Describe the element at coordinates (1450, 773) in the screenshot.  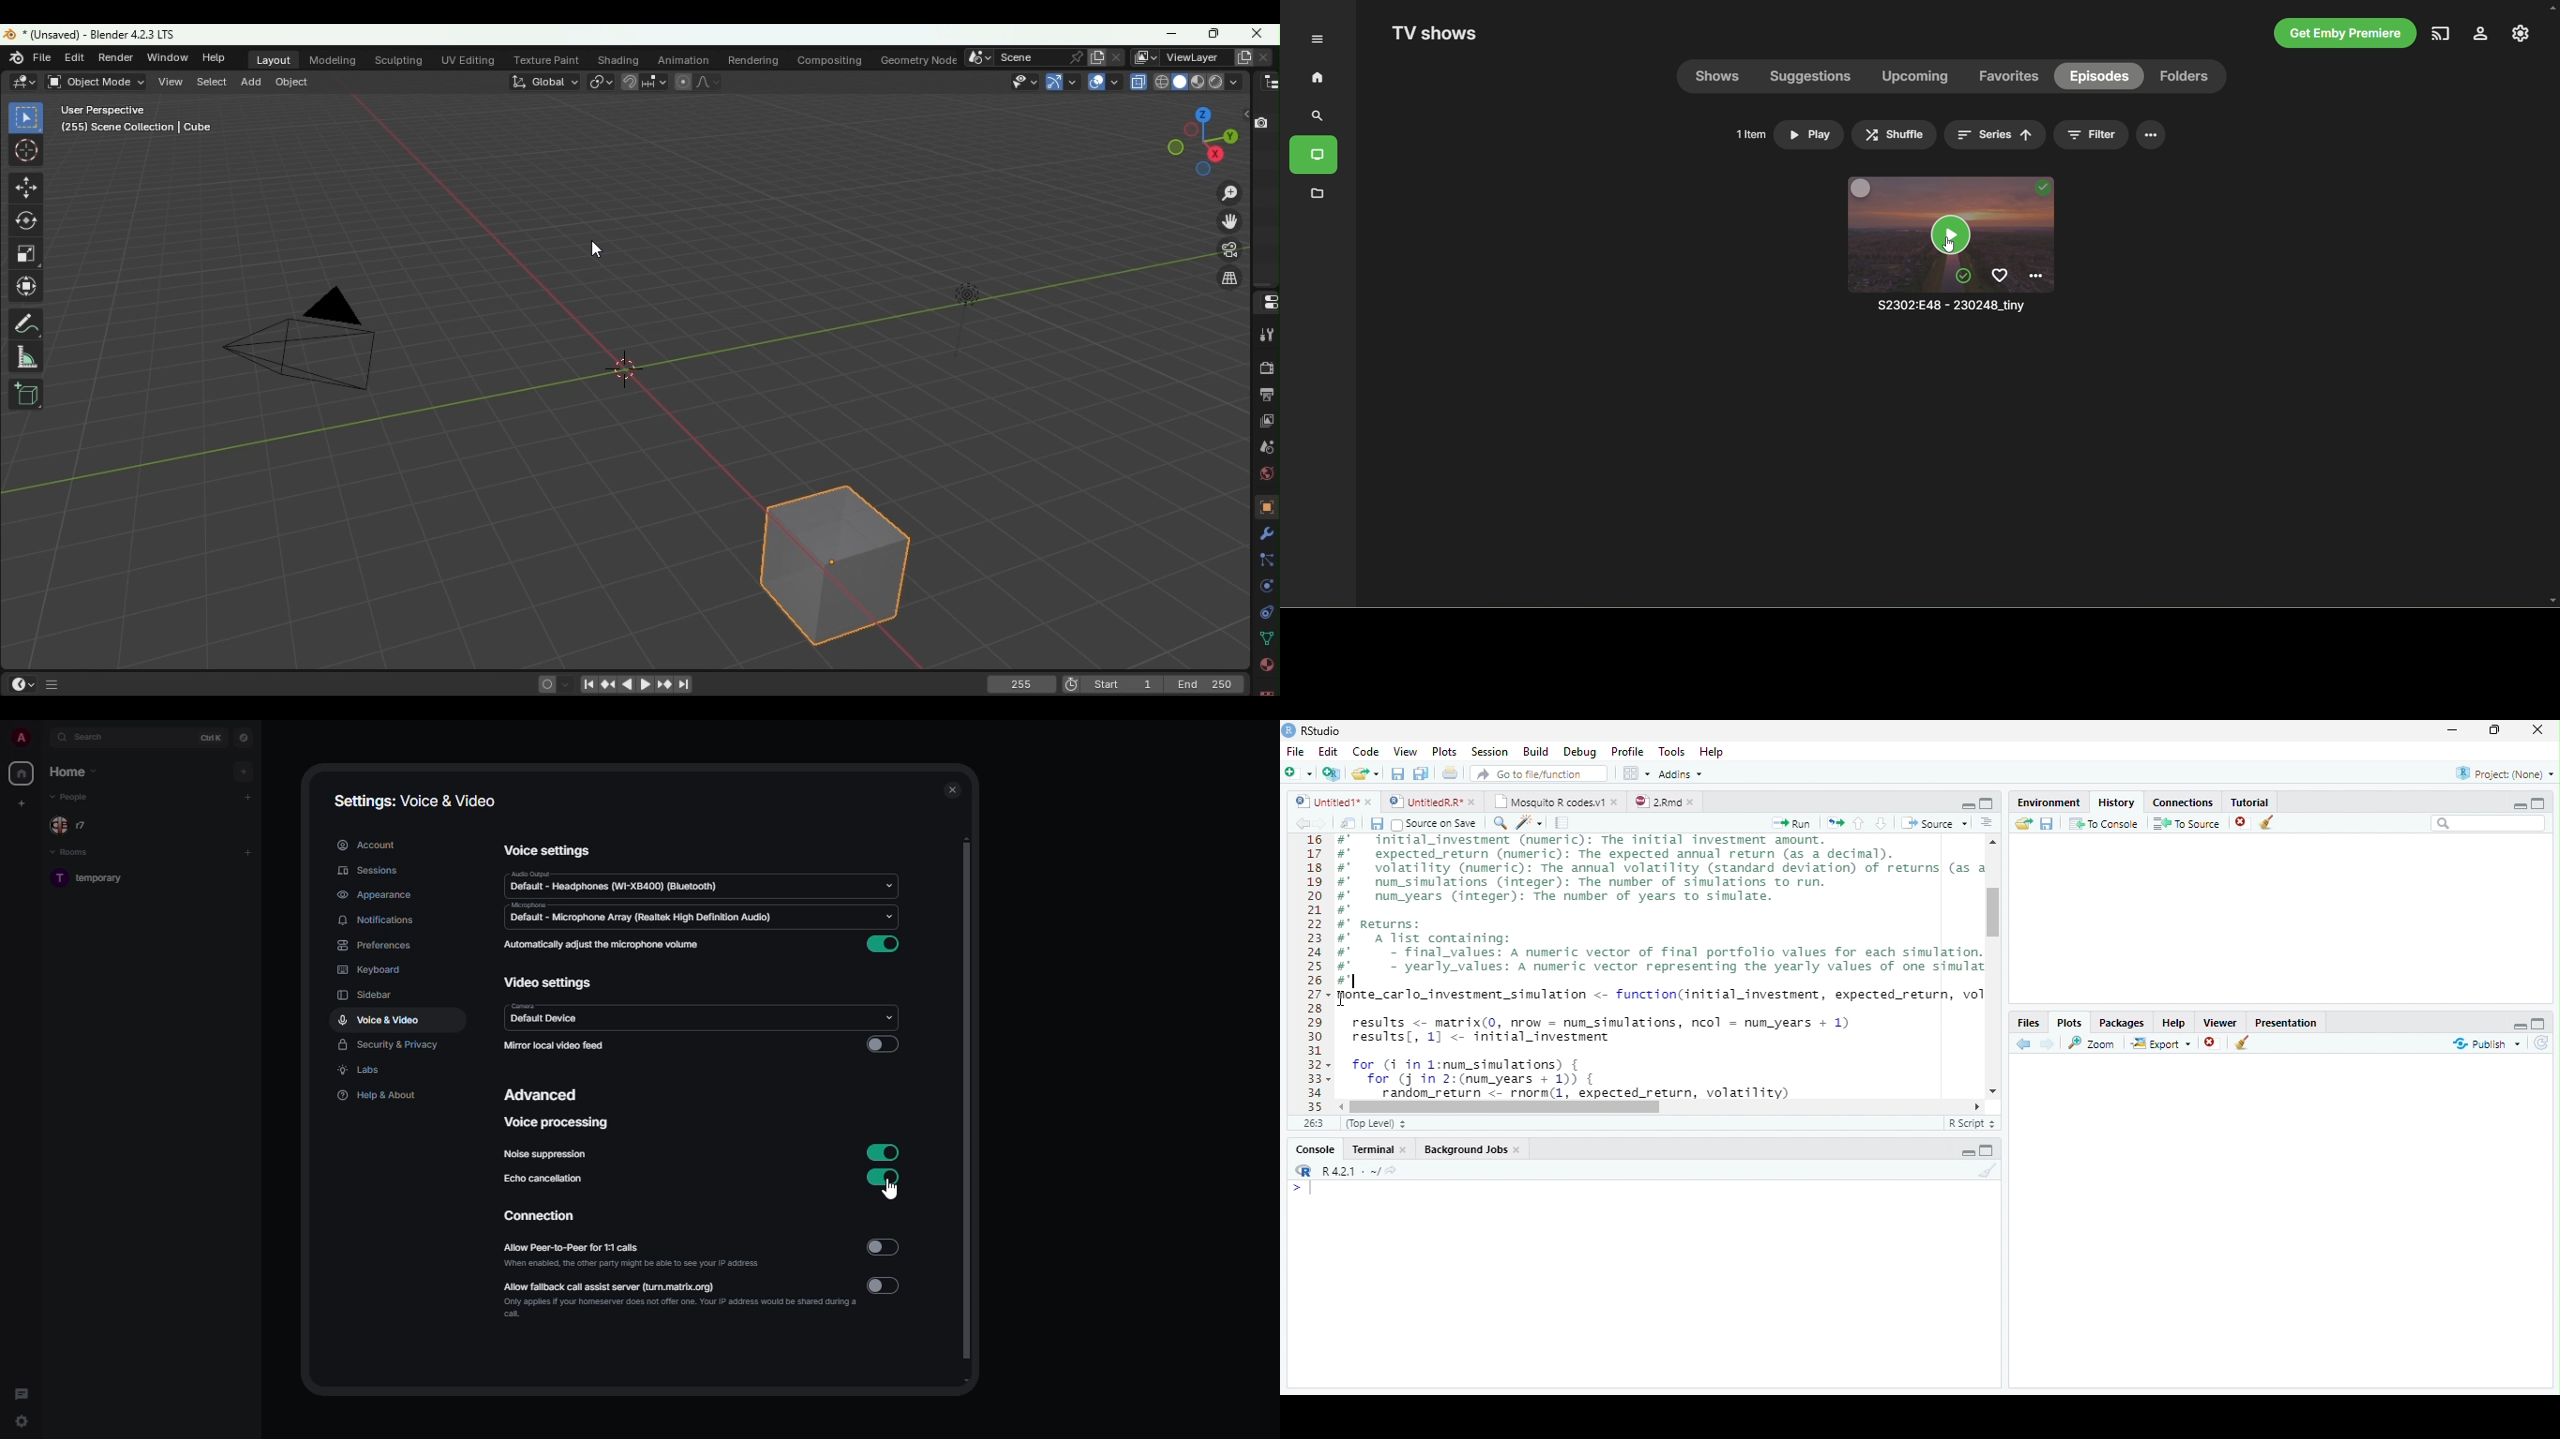
I see `Print` at that location.